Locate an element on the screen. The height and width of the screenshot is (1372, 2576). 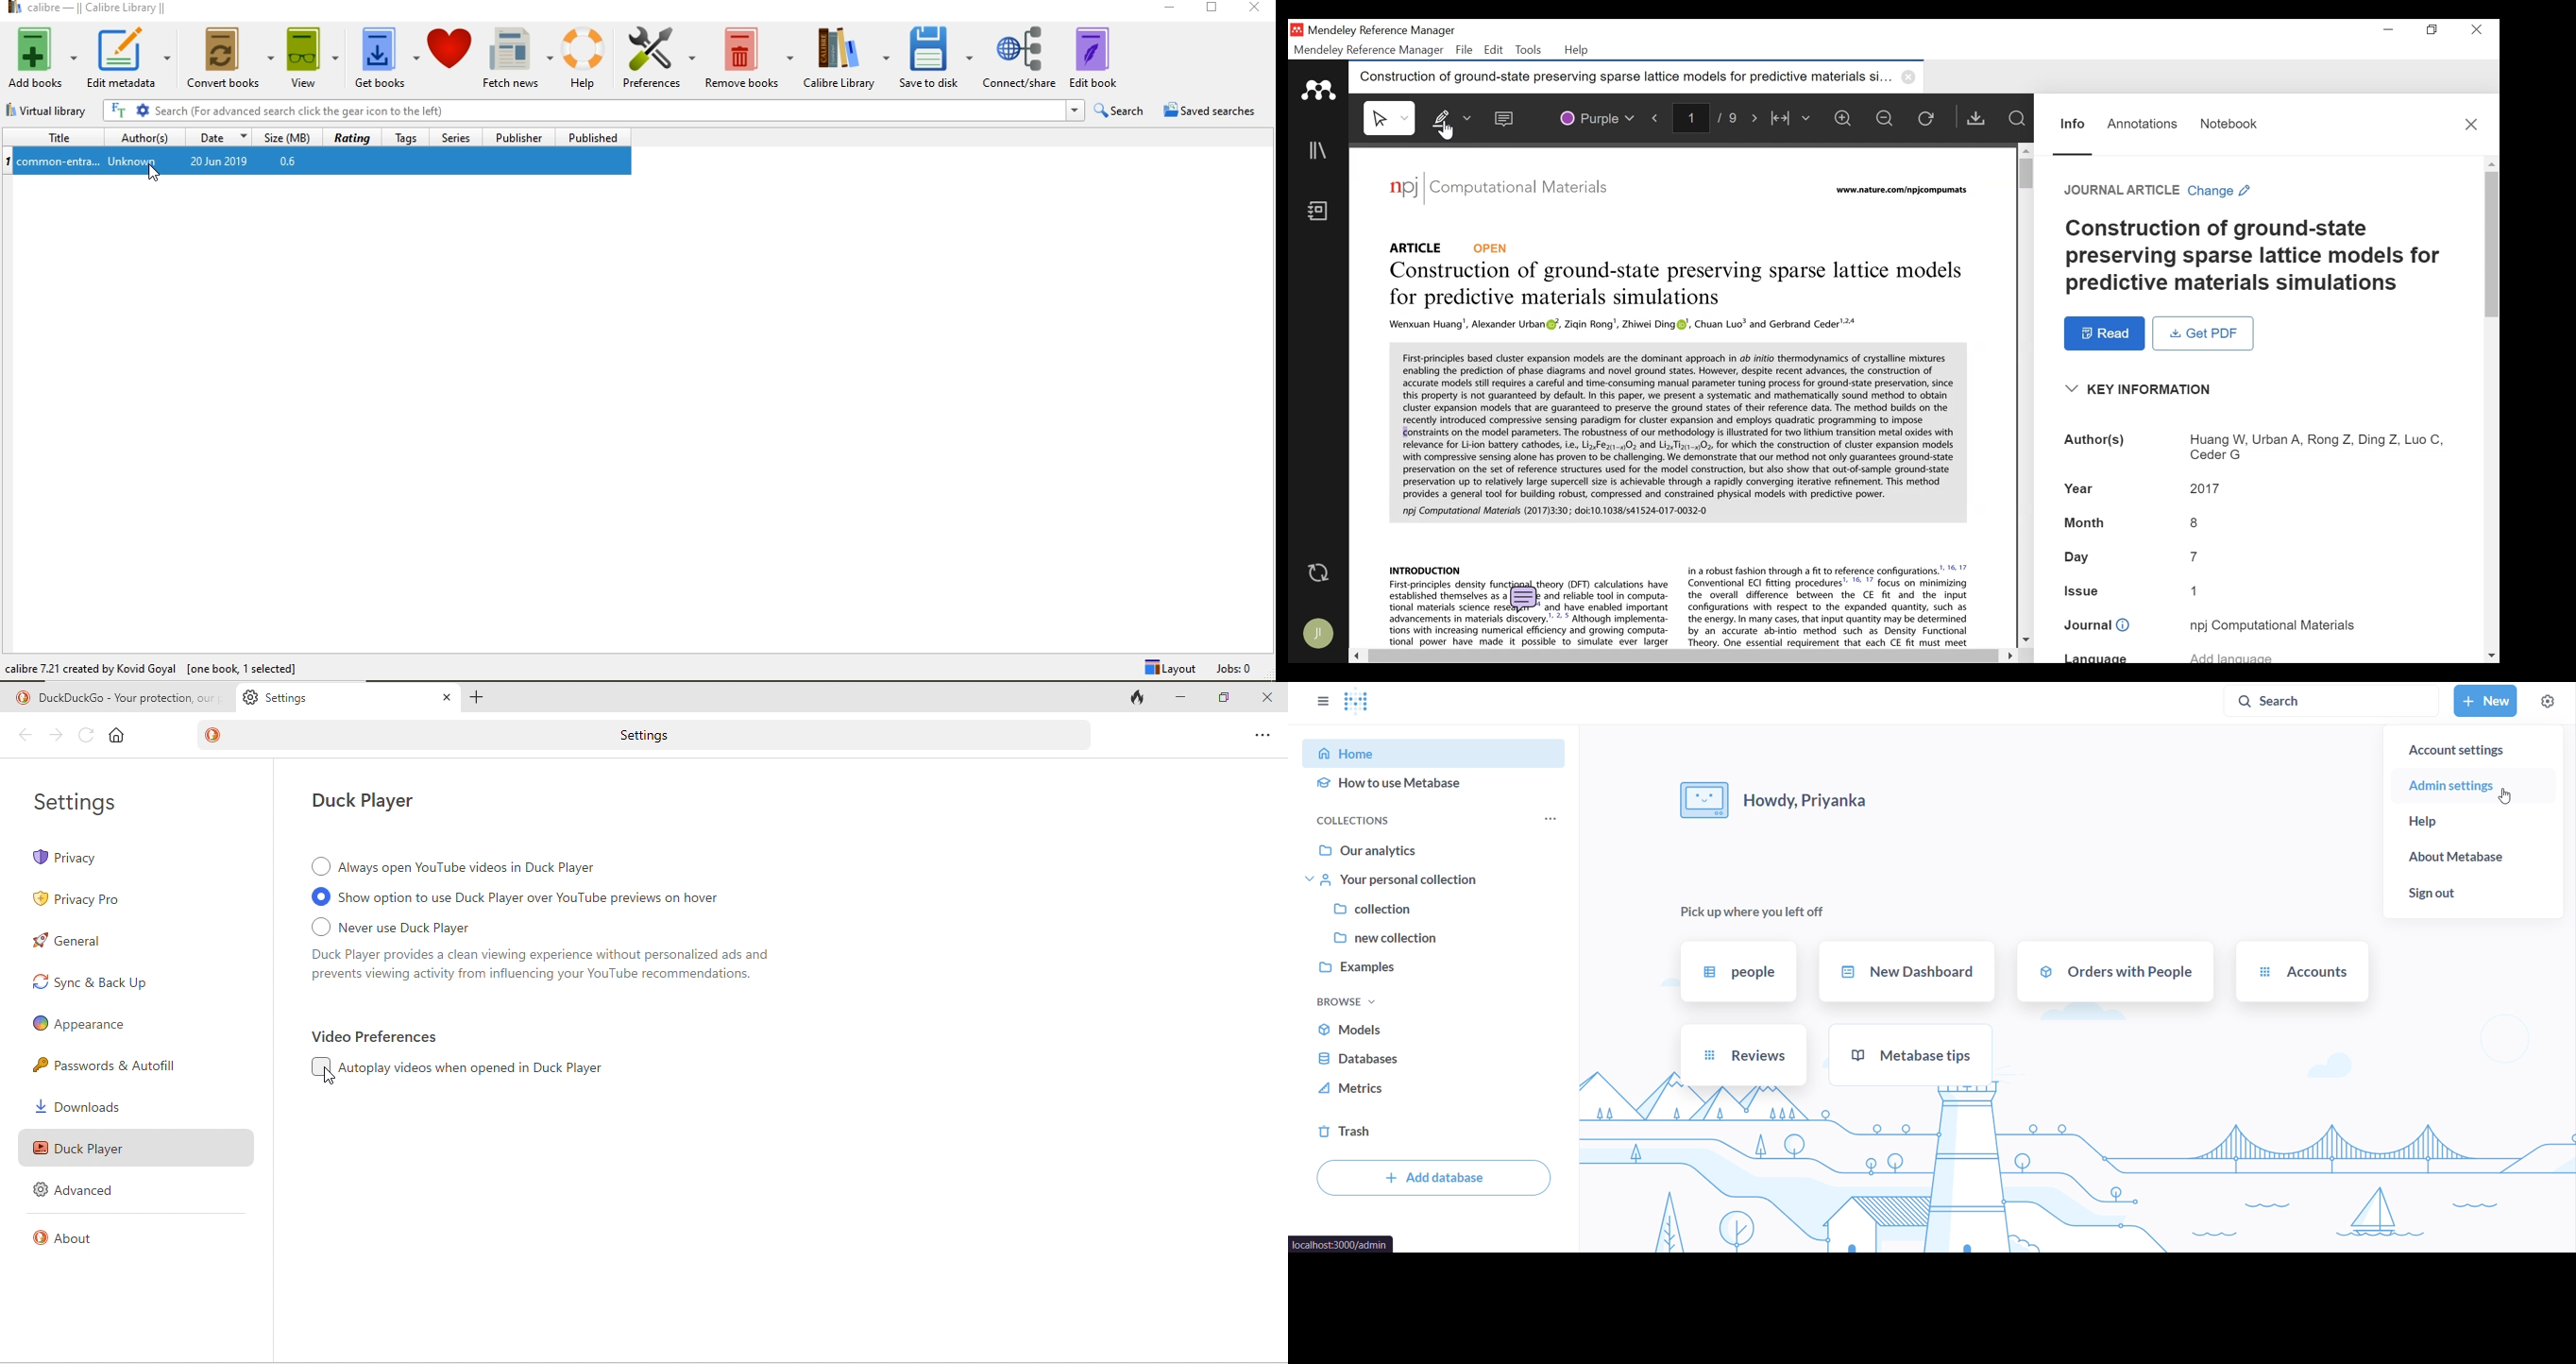
comment is located at coordinates (1524, 598).